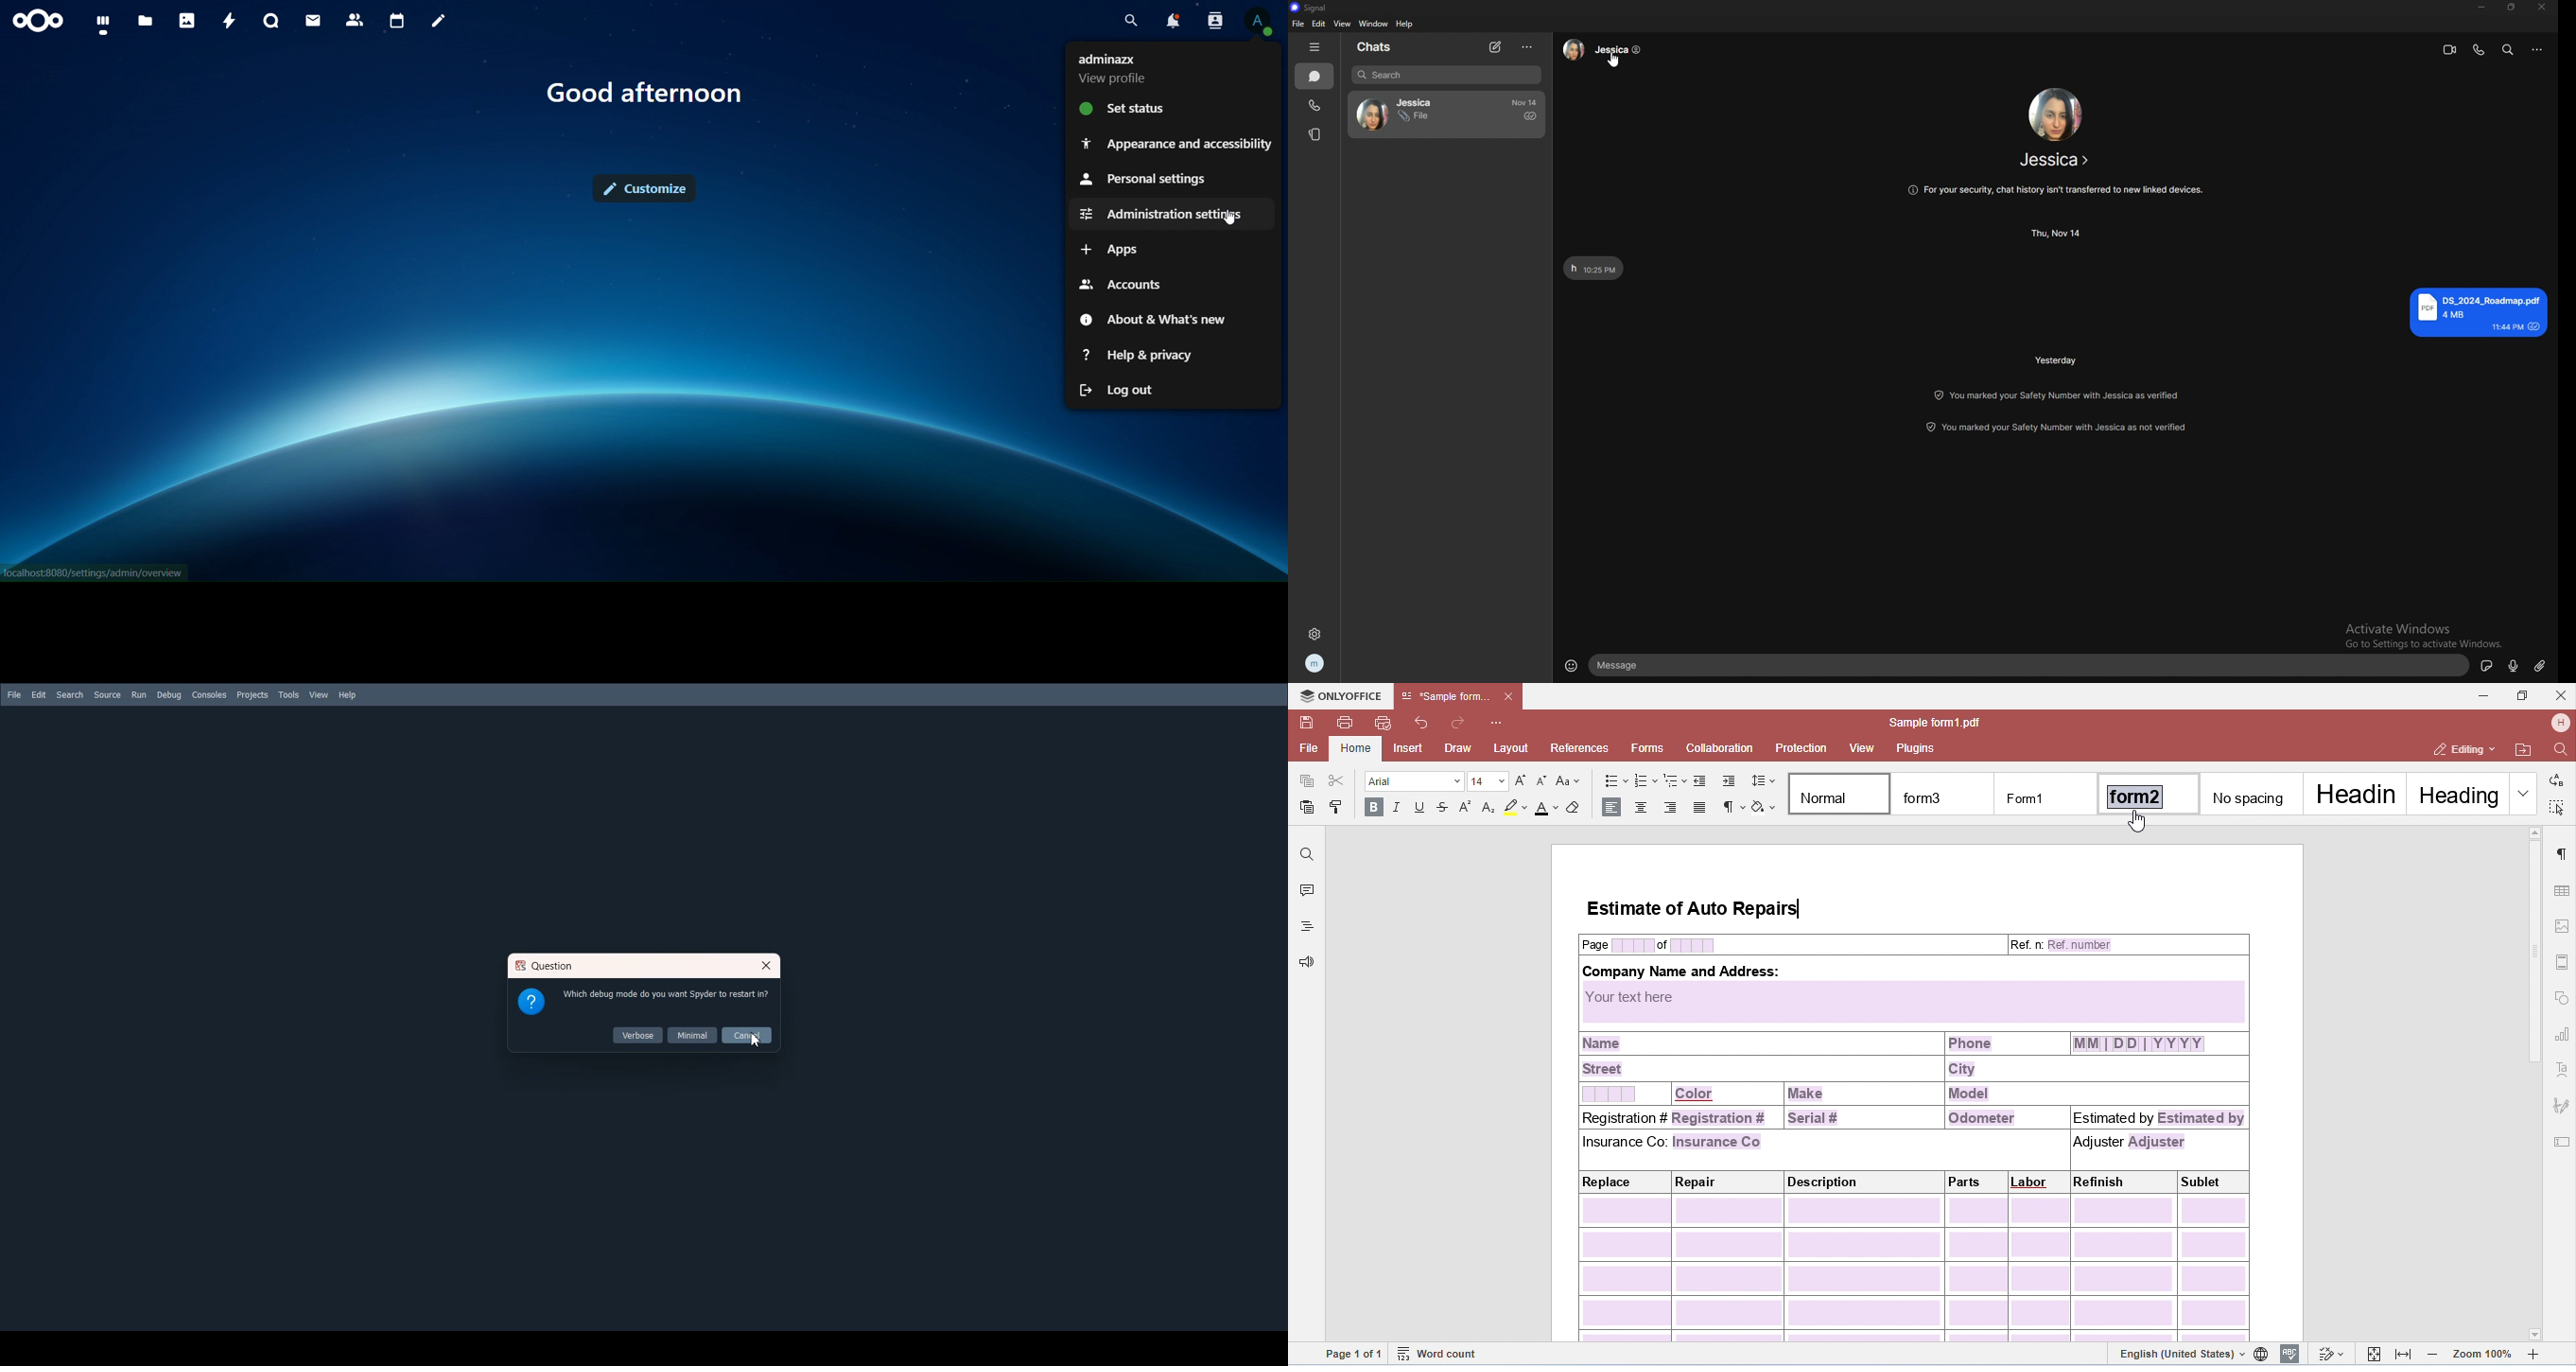 The height and width of the screenshot is (1372, 2576). I want to click on talk, so click(272, 21).